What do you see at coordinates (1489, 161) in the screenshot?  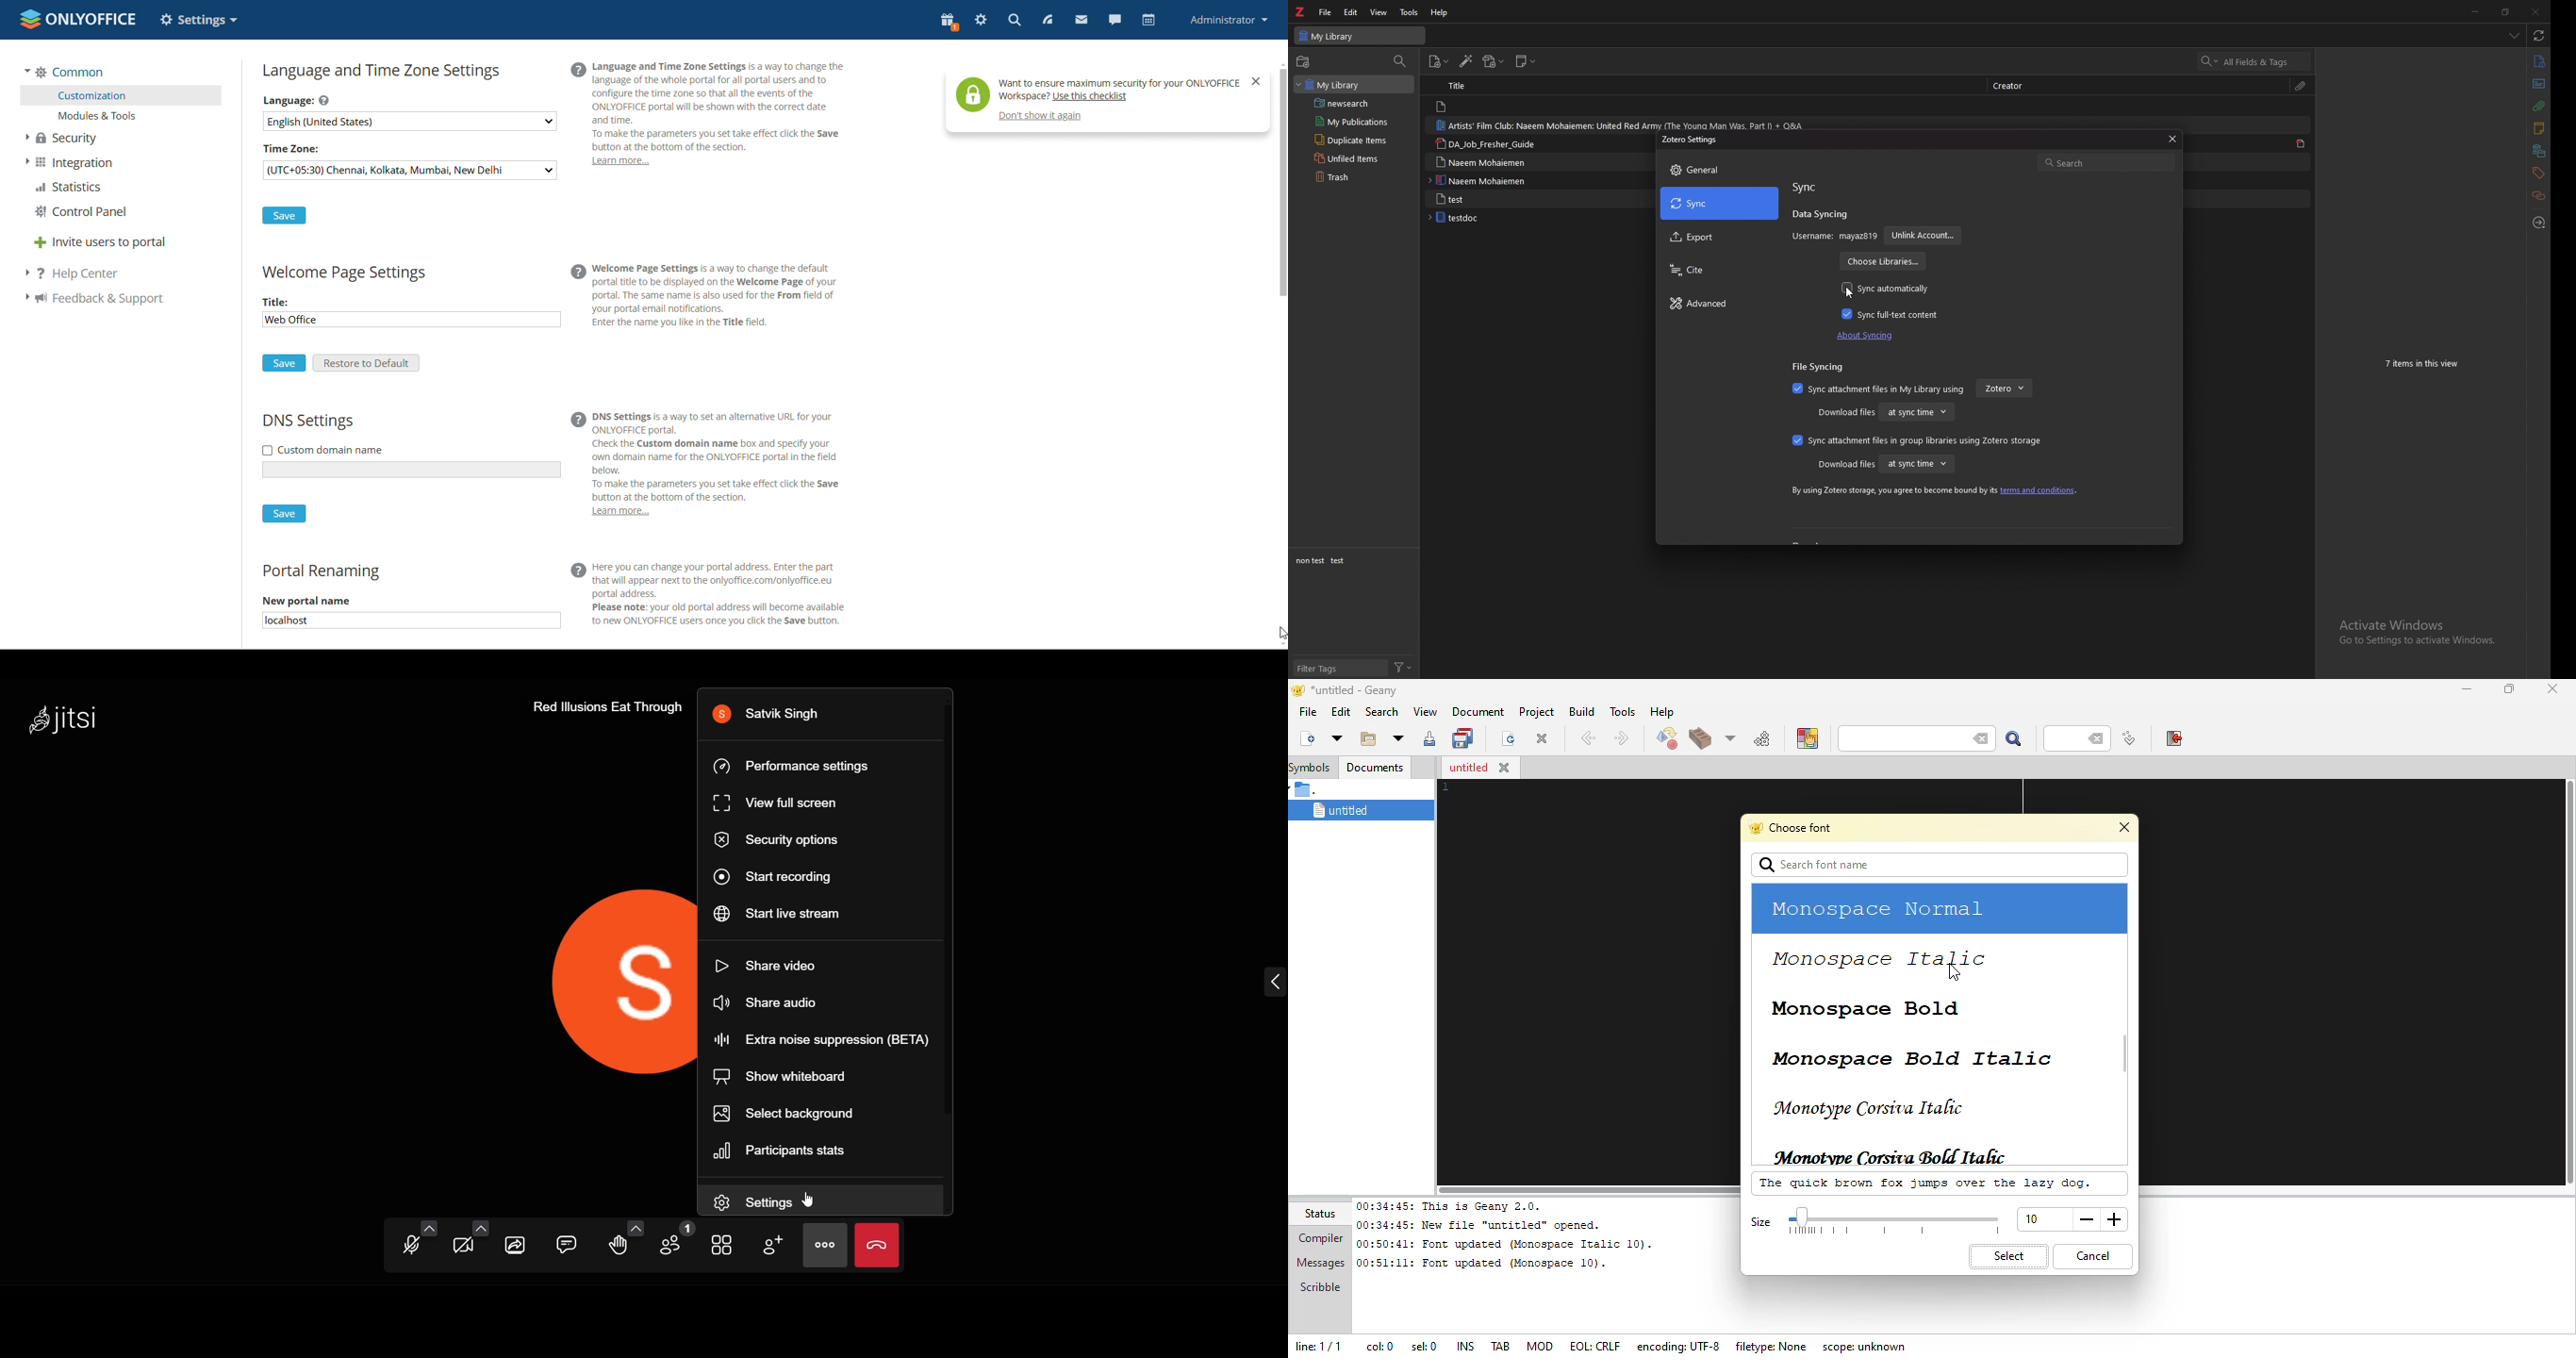 I see `naeem mohaiemen` at bounding box center [1489, 161].